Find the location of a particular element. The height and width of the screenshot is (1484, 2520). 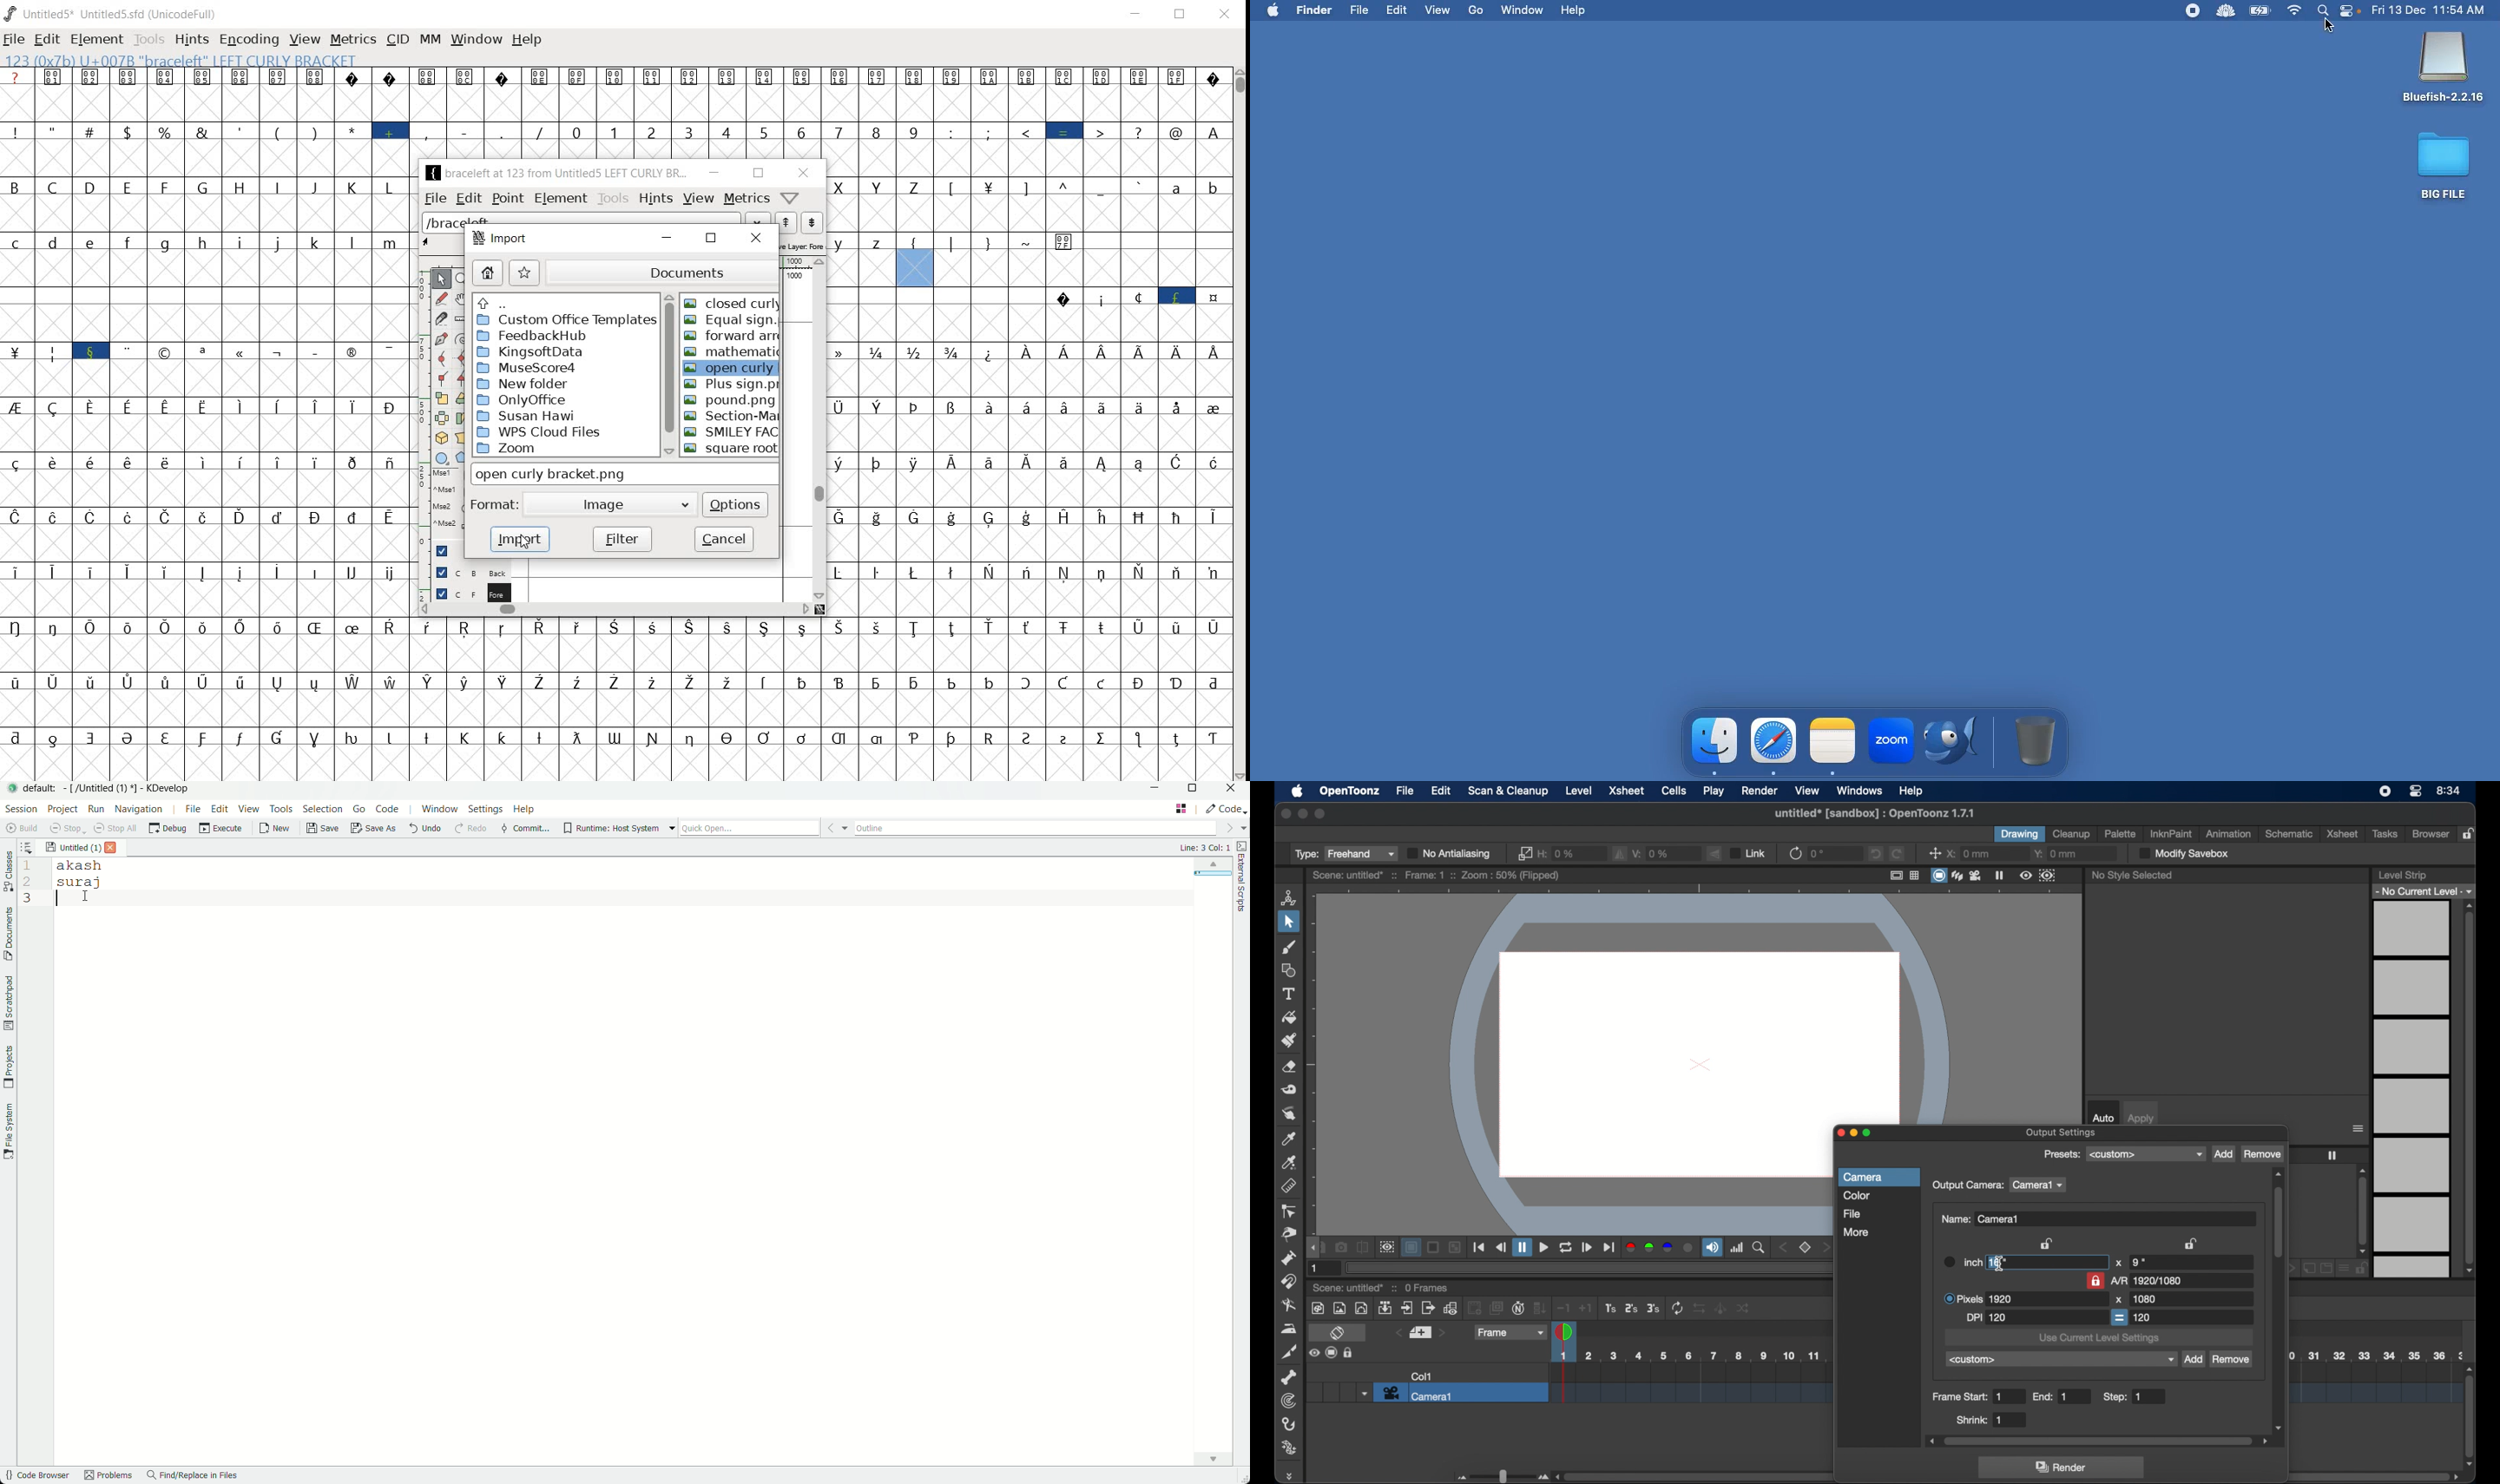

preview is located at coordinates (1387, 1247).